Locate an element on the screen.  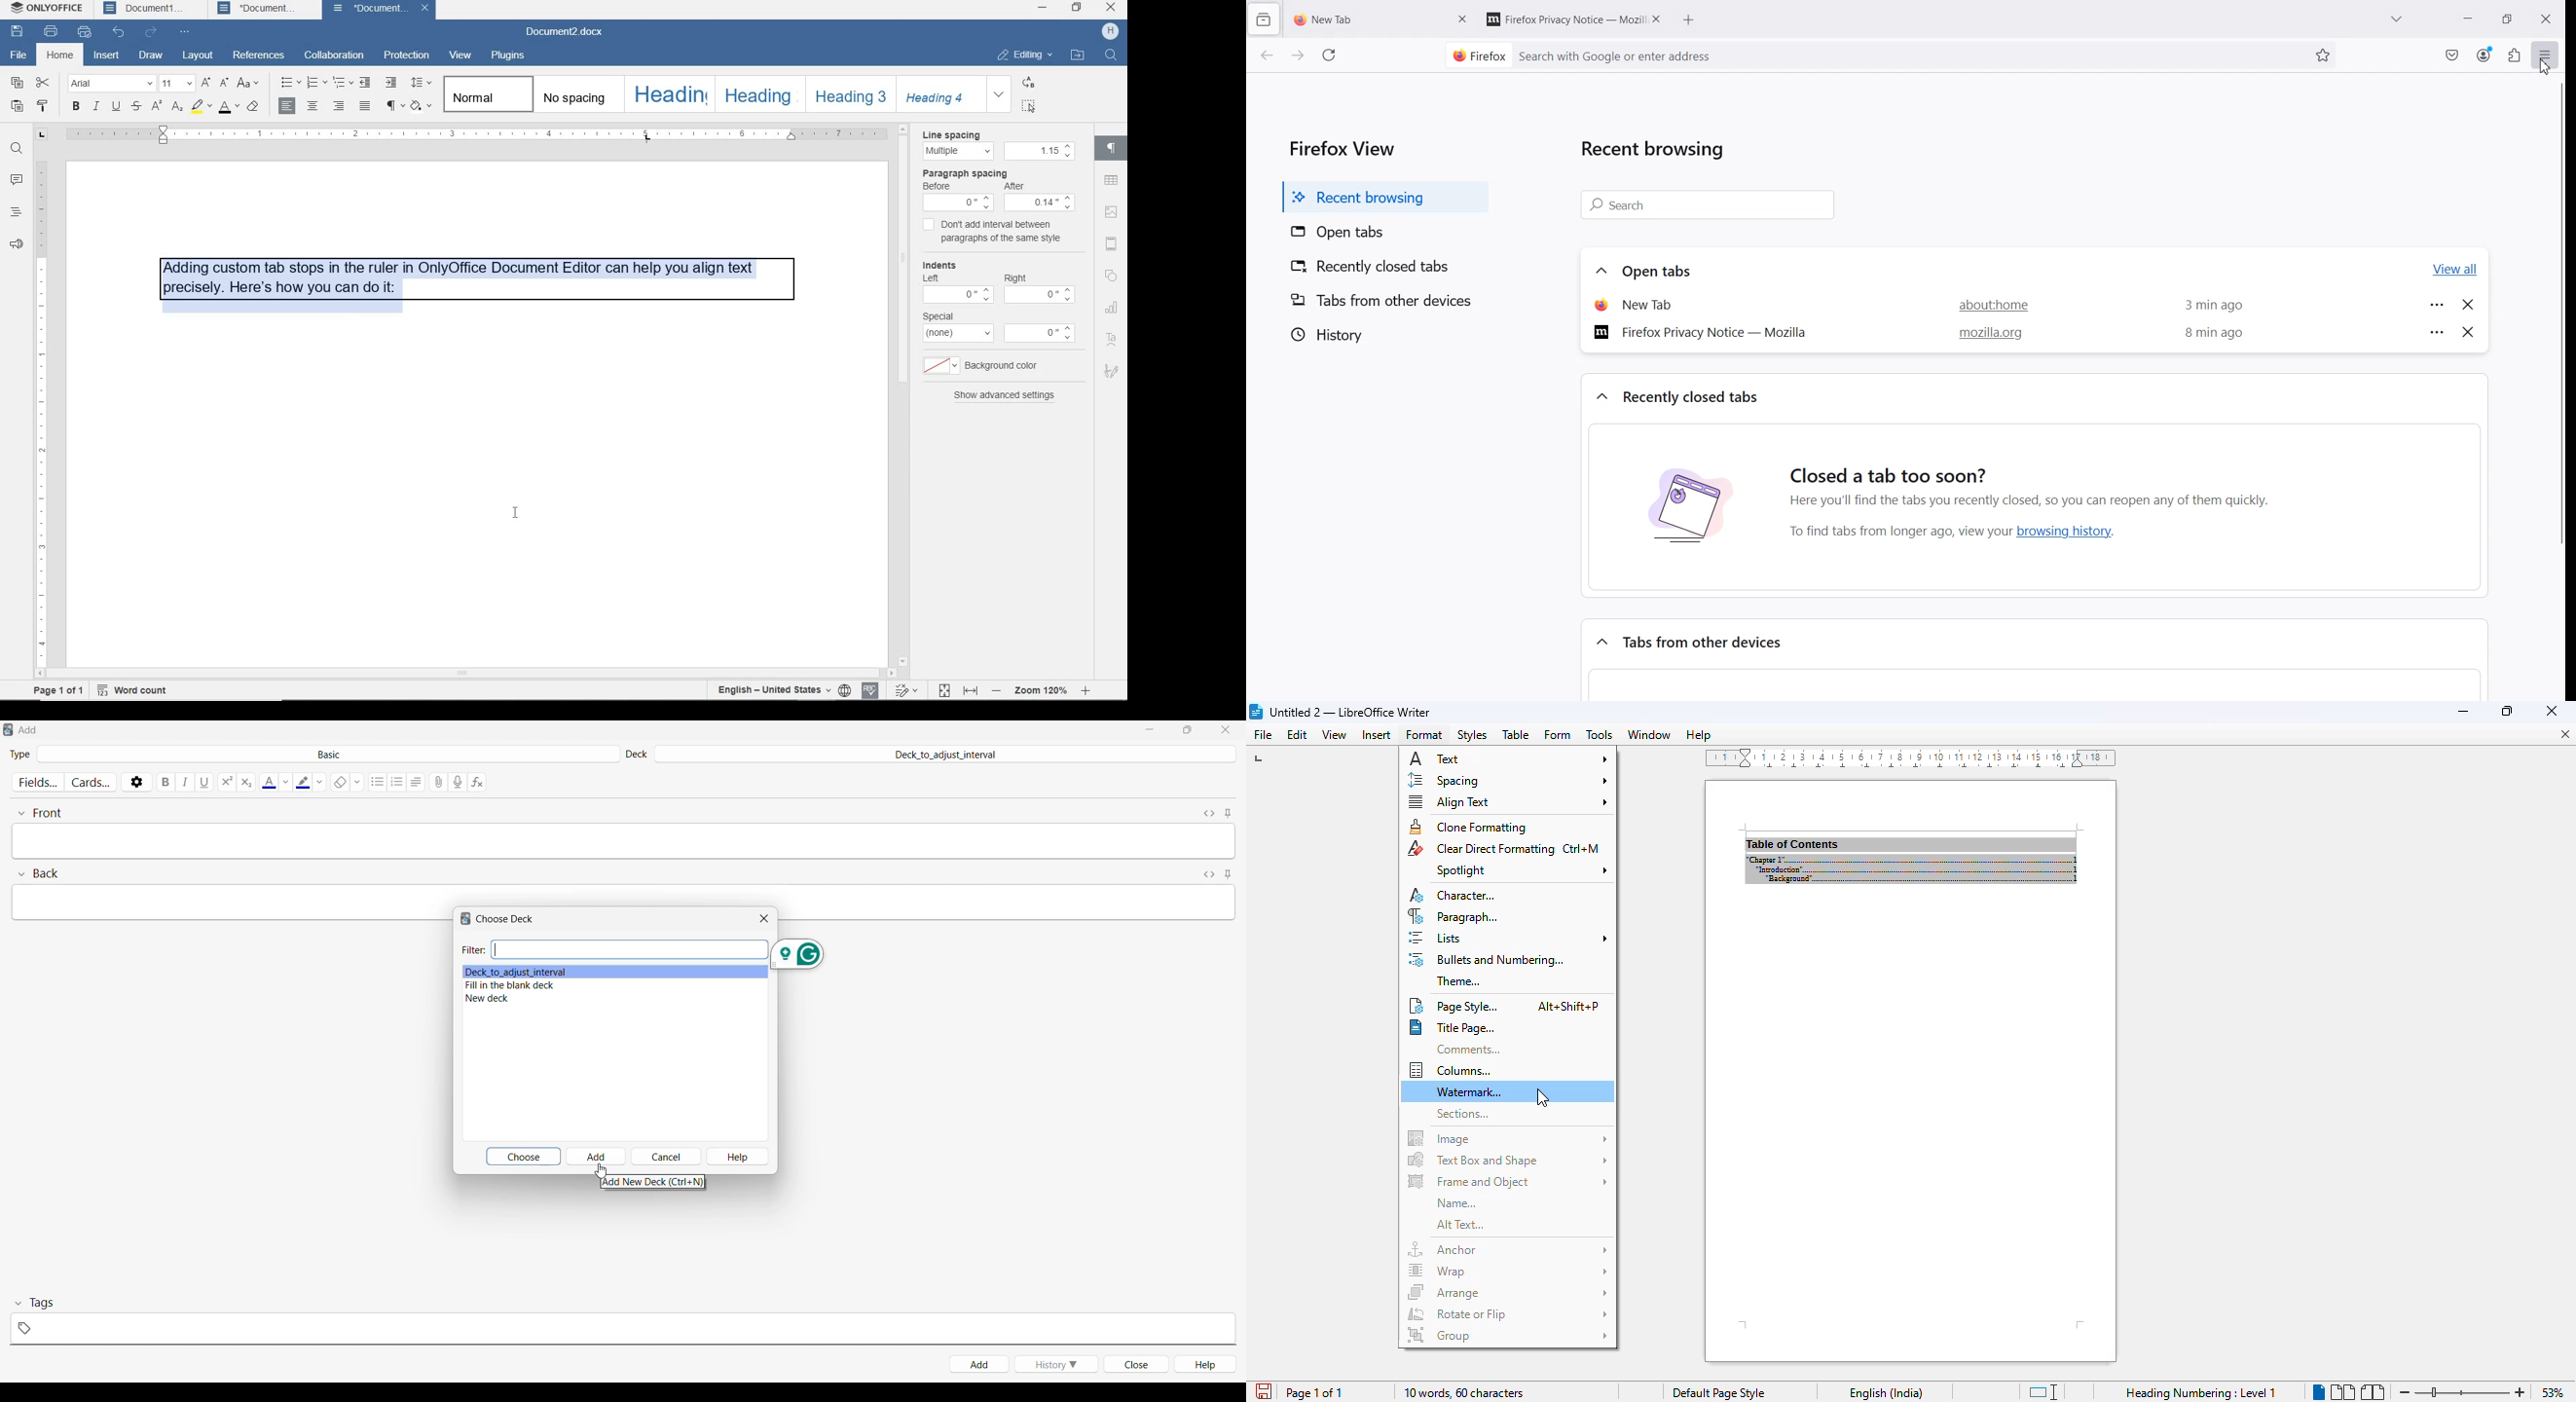
Selected text color is located at coordinates (268, 782).